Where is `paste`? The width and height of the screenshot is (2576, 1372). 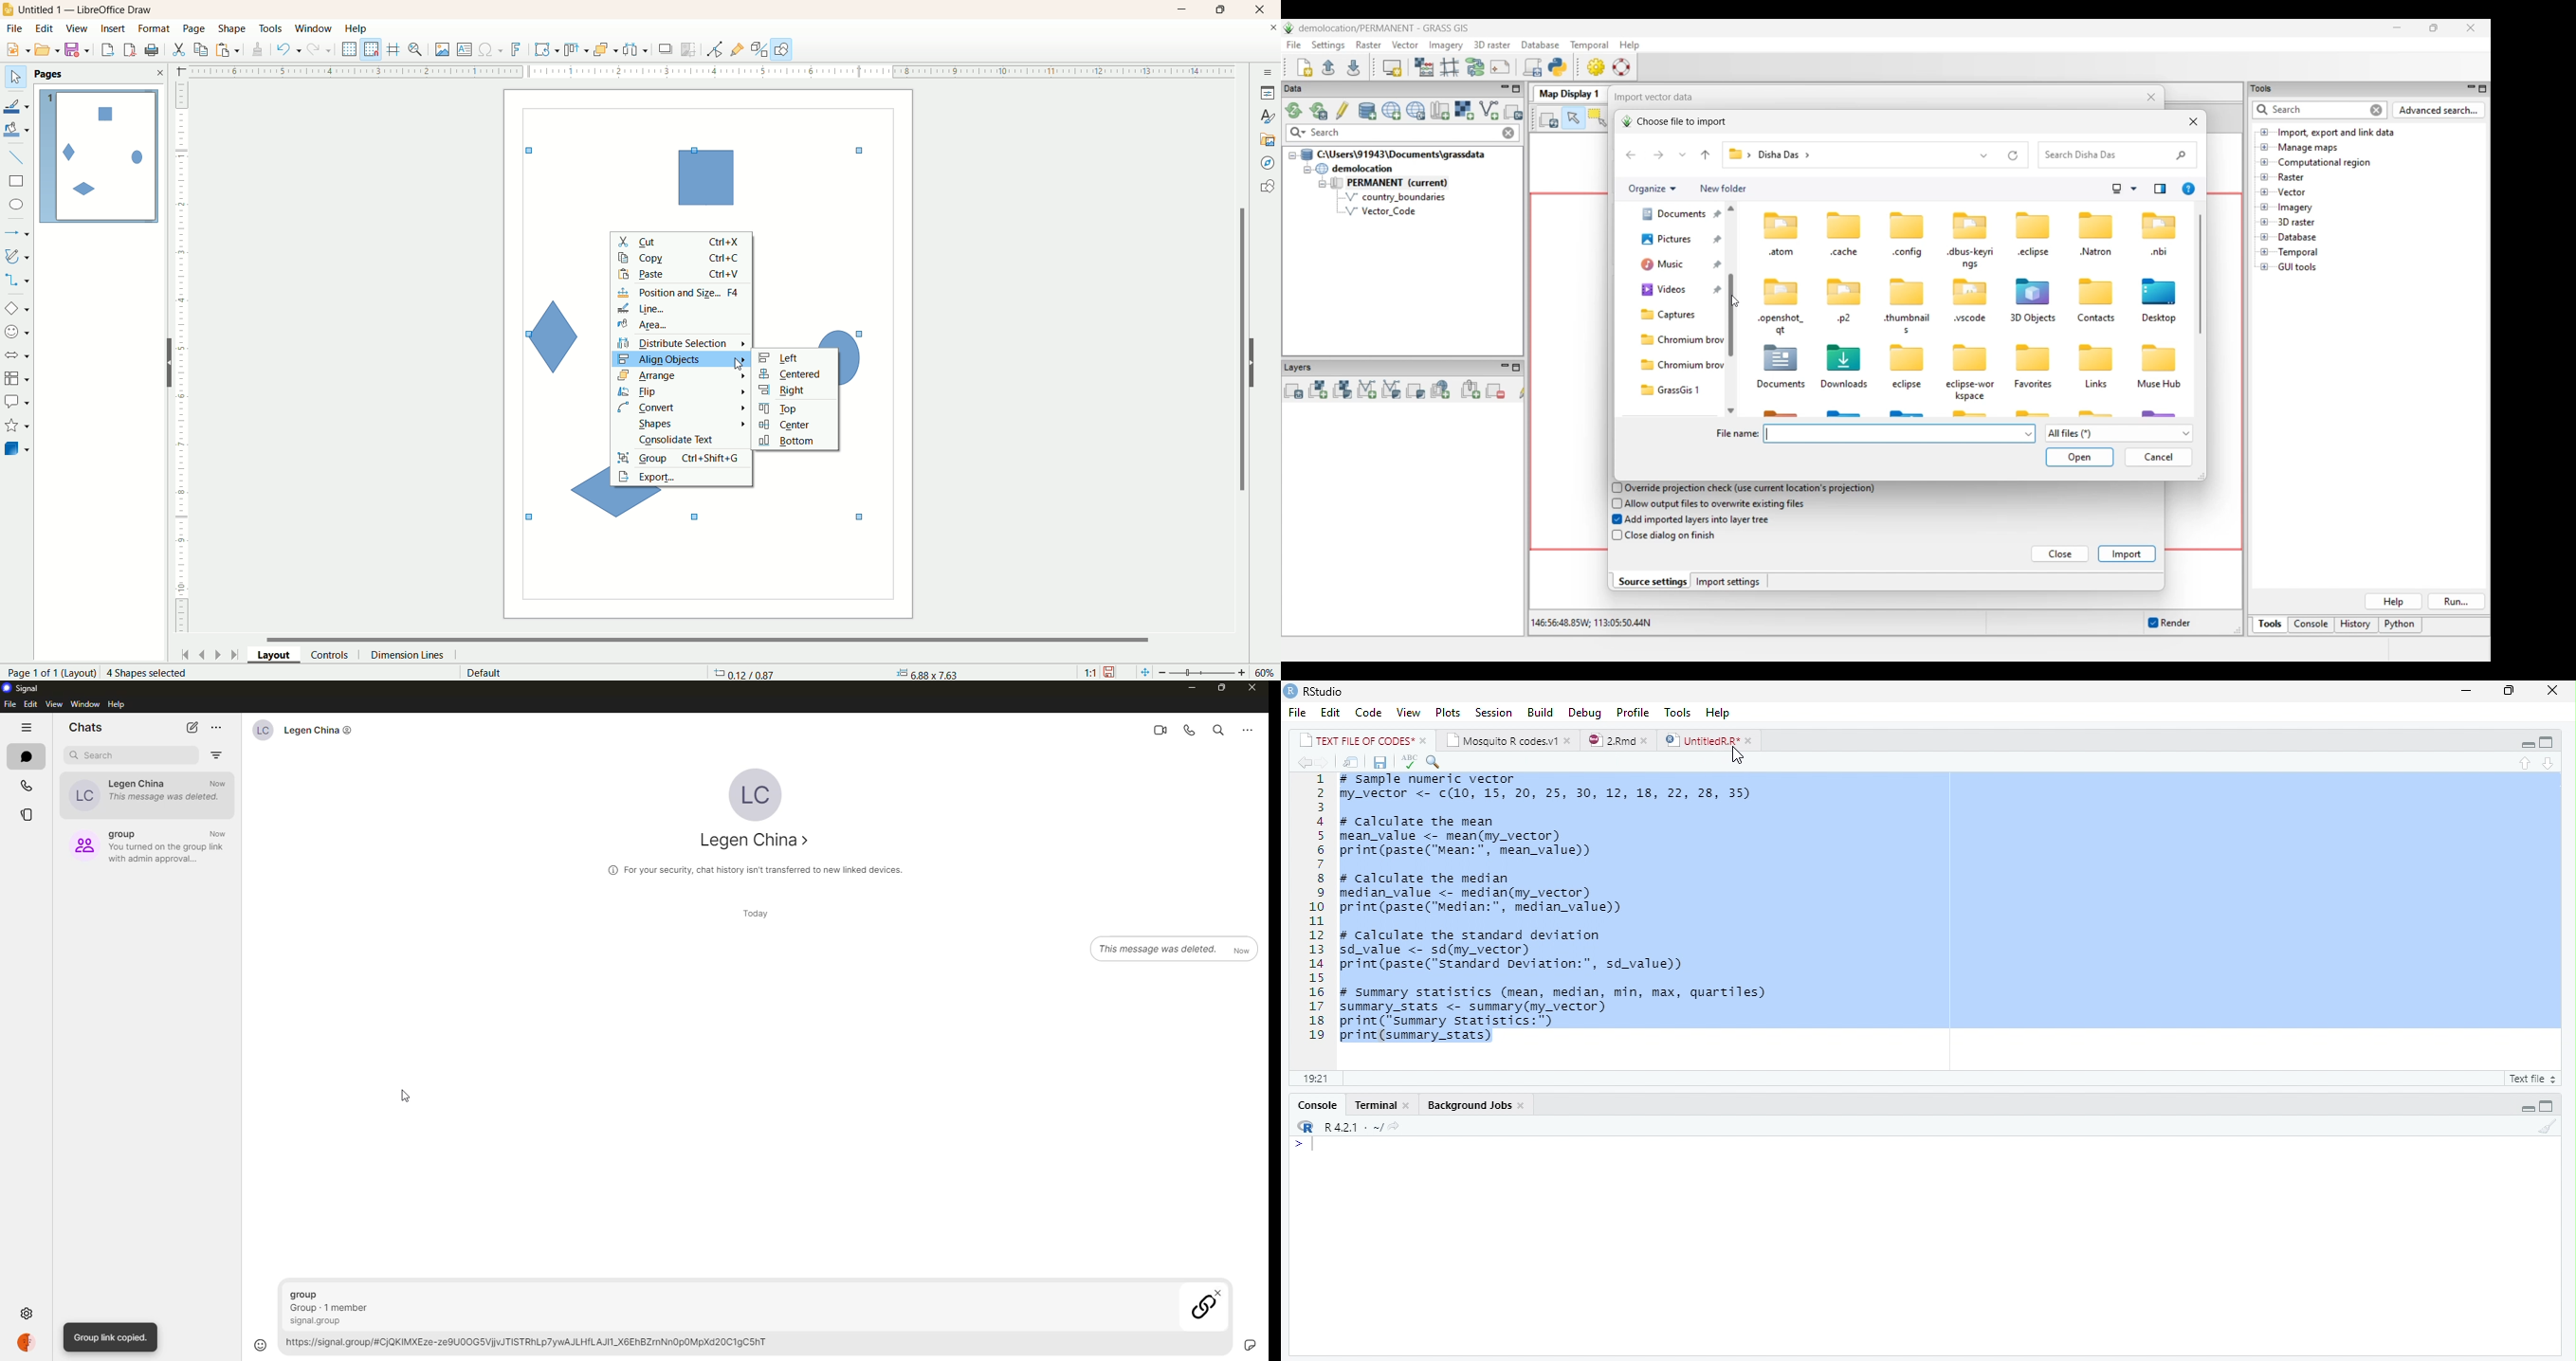
paste is located at coordinates (683, 274).